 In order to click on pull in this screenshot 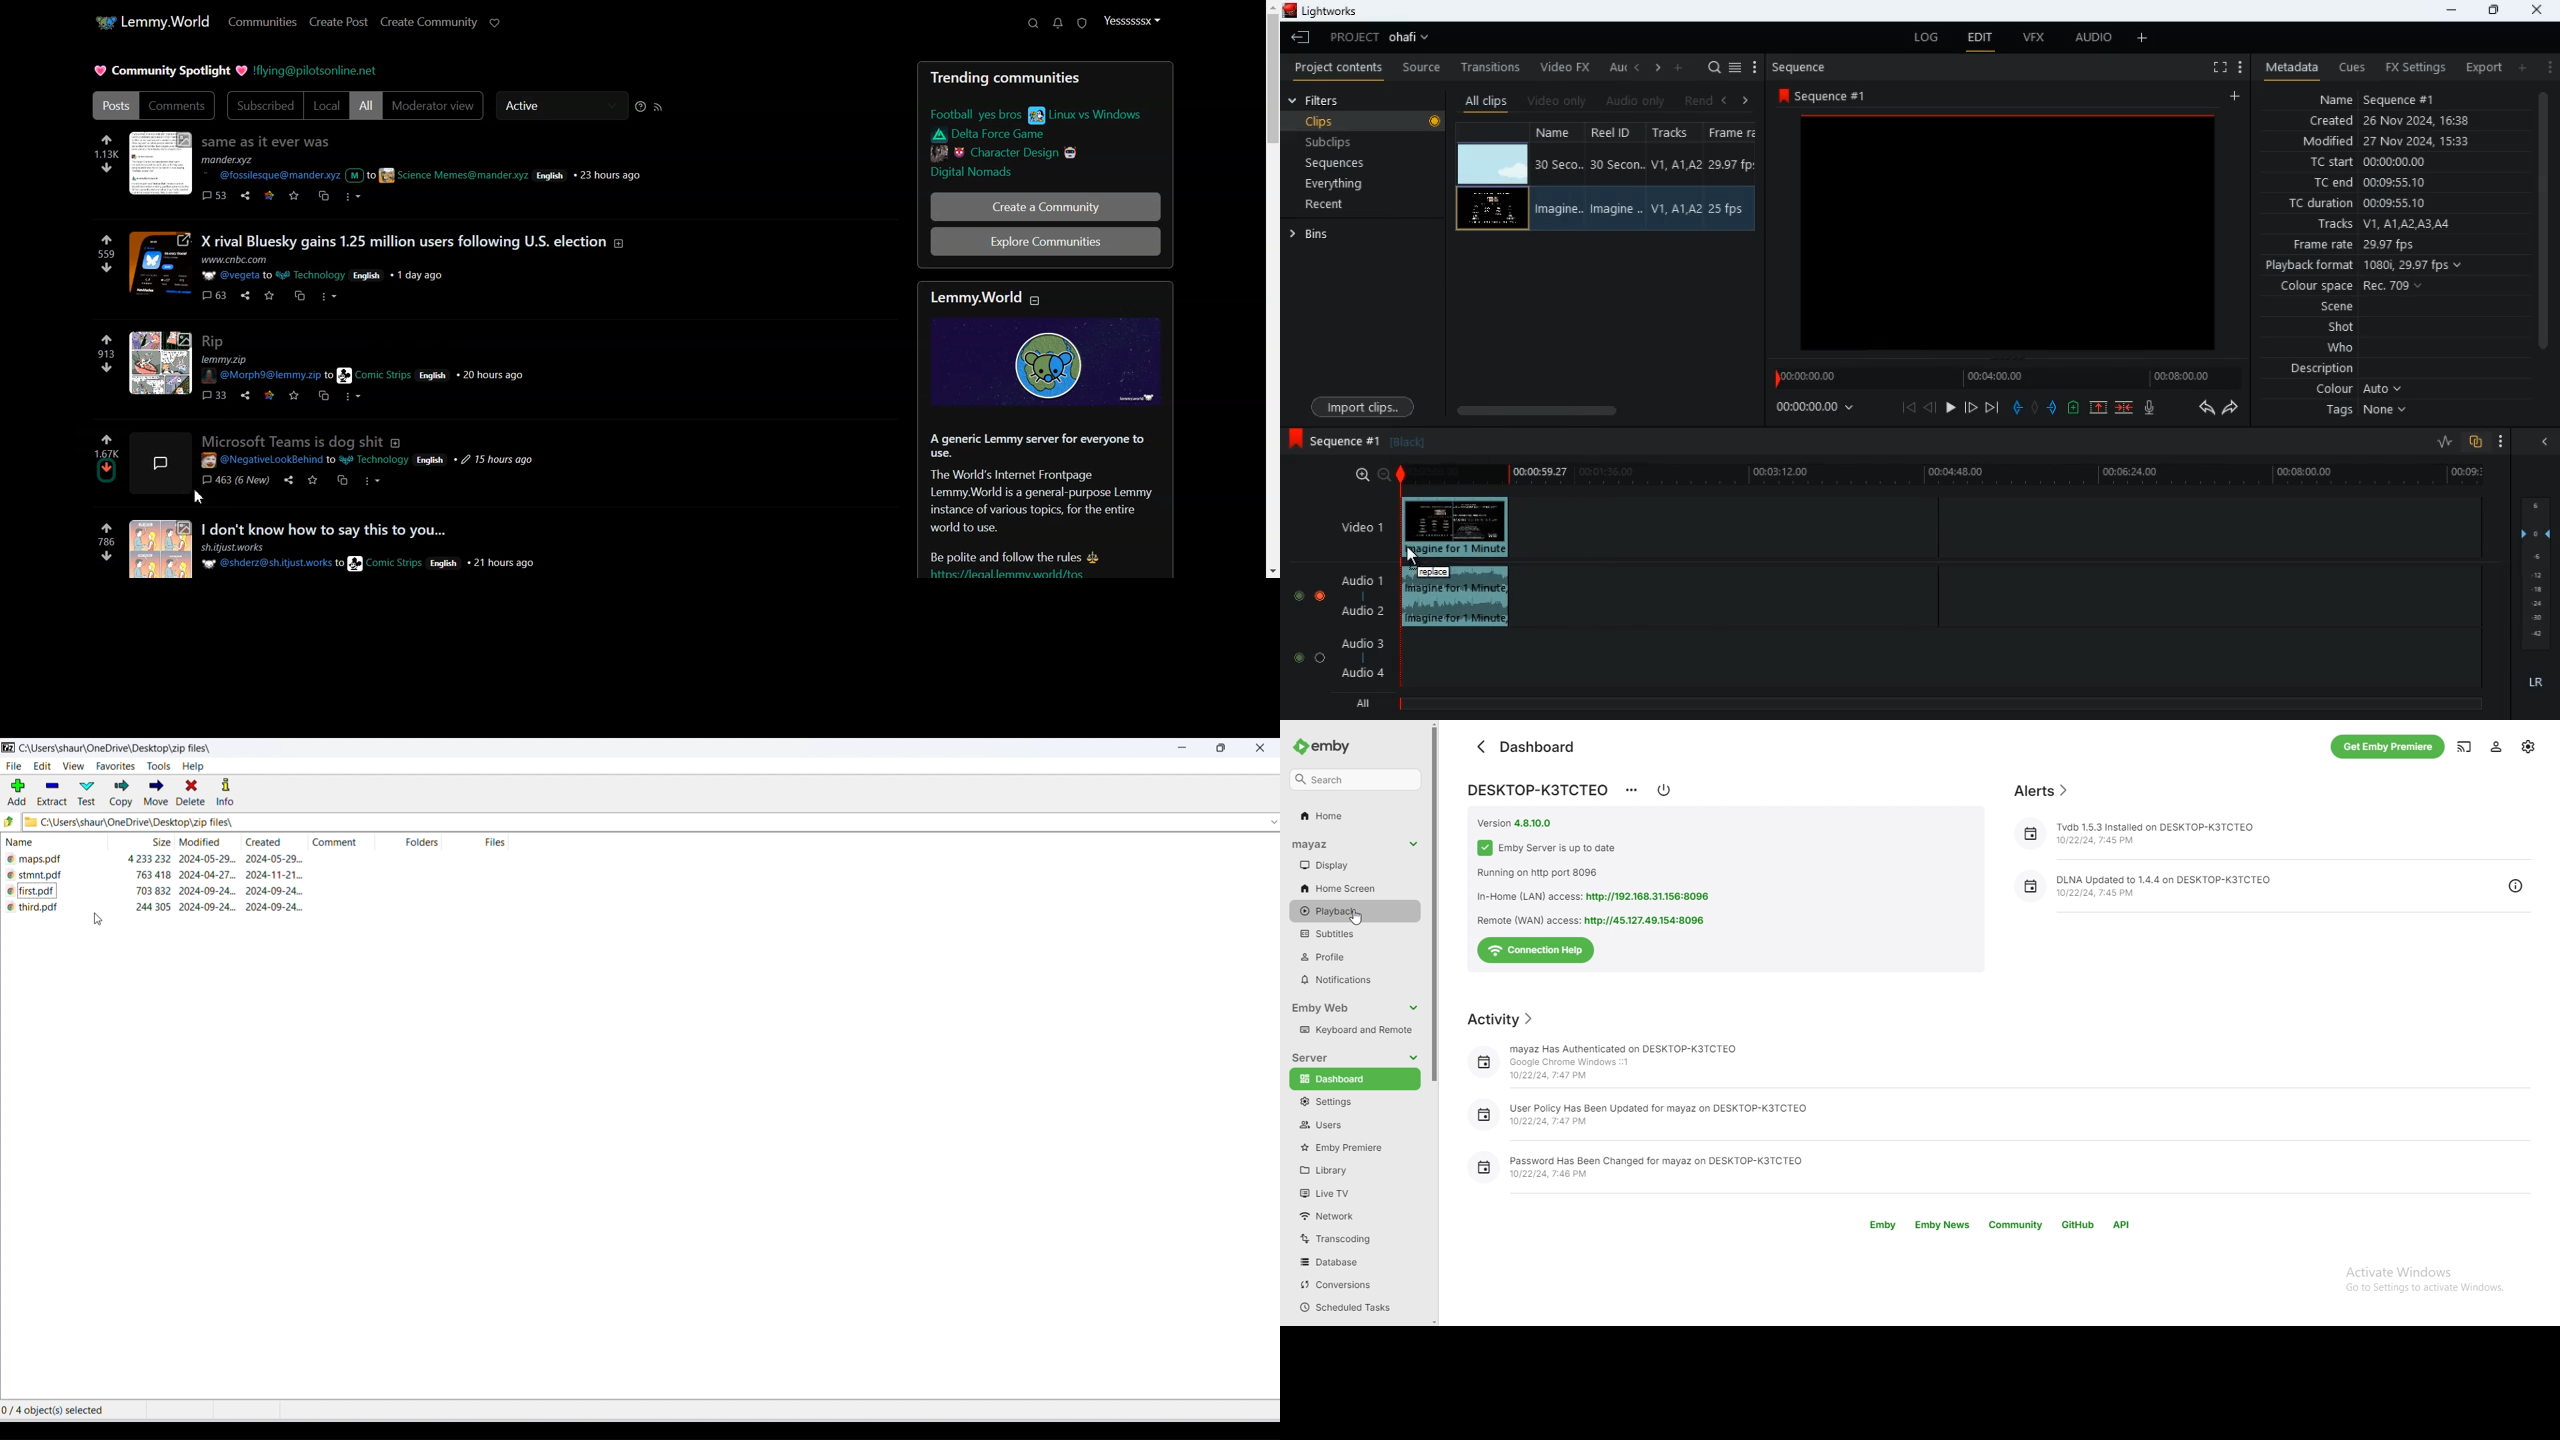, I will do `click(2015, 407)`.